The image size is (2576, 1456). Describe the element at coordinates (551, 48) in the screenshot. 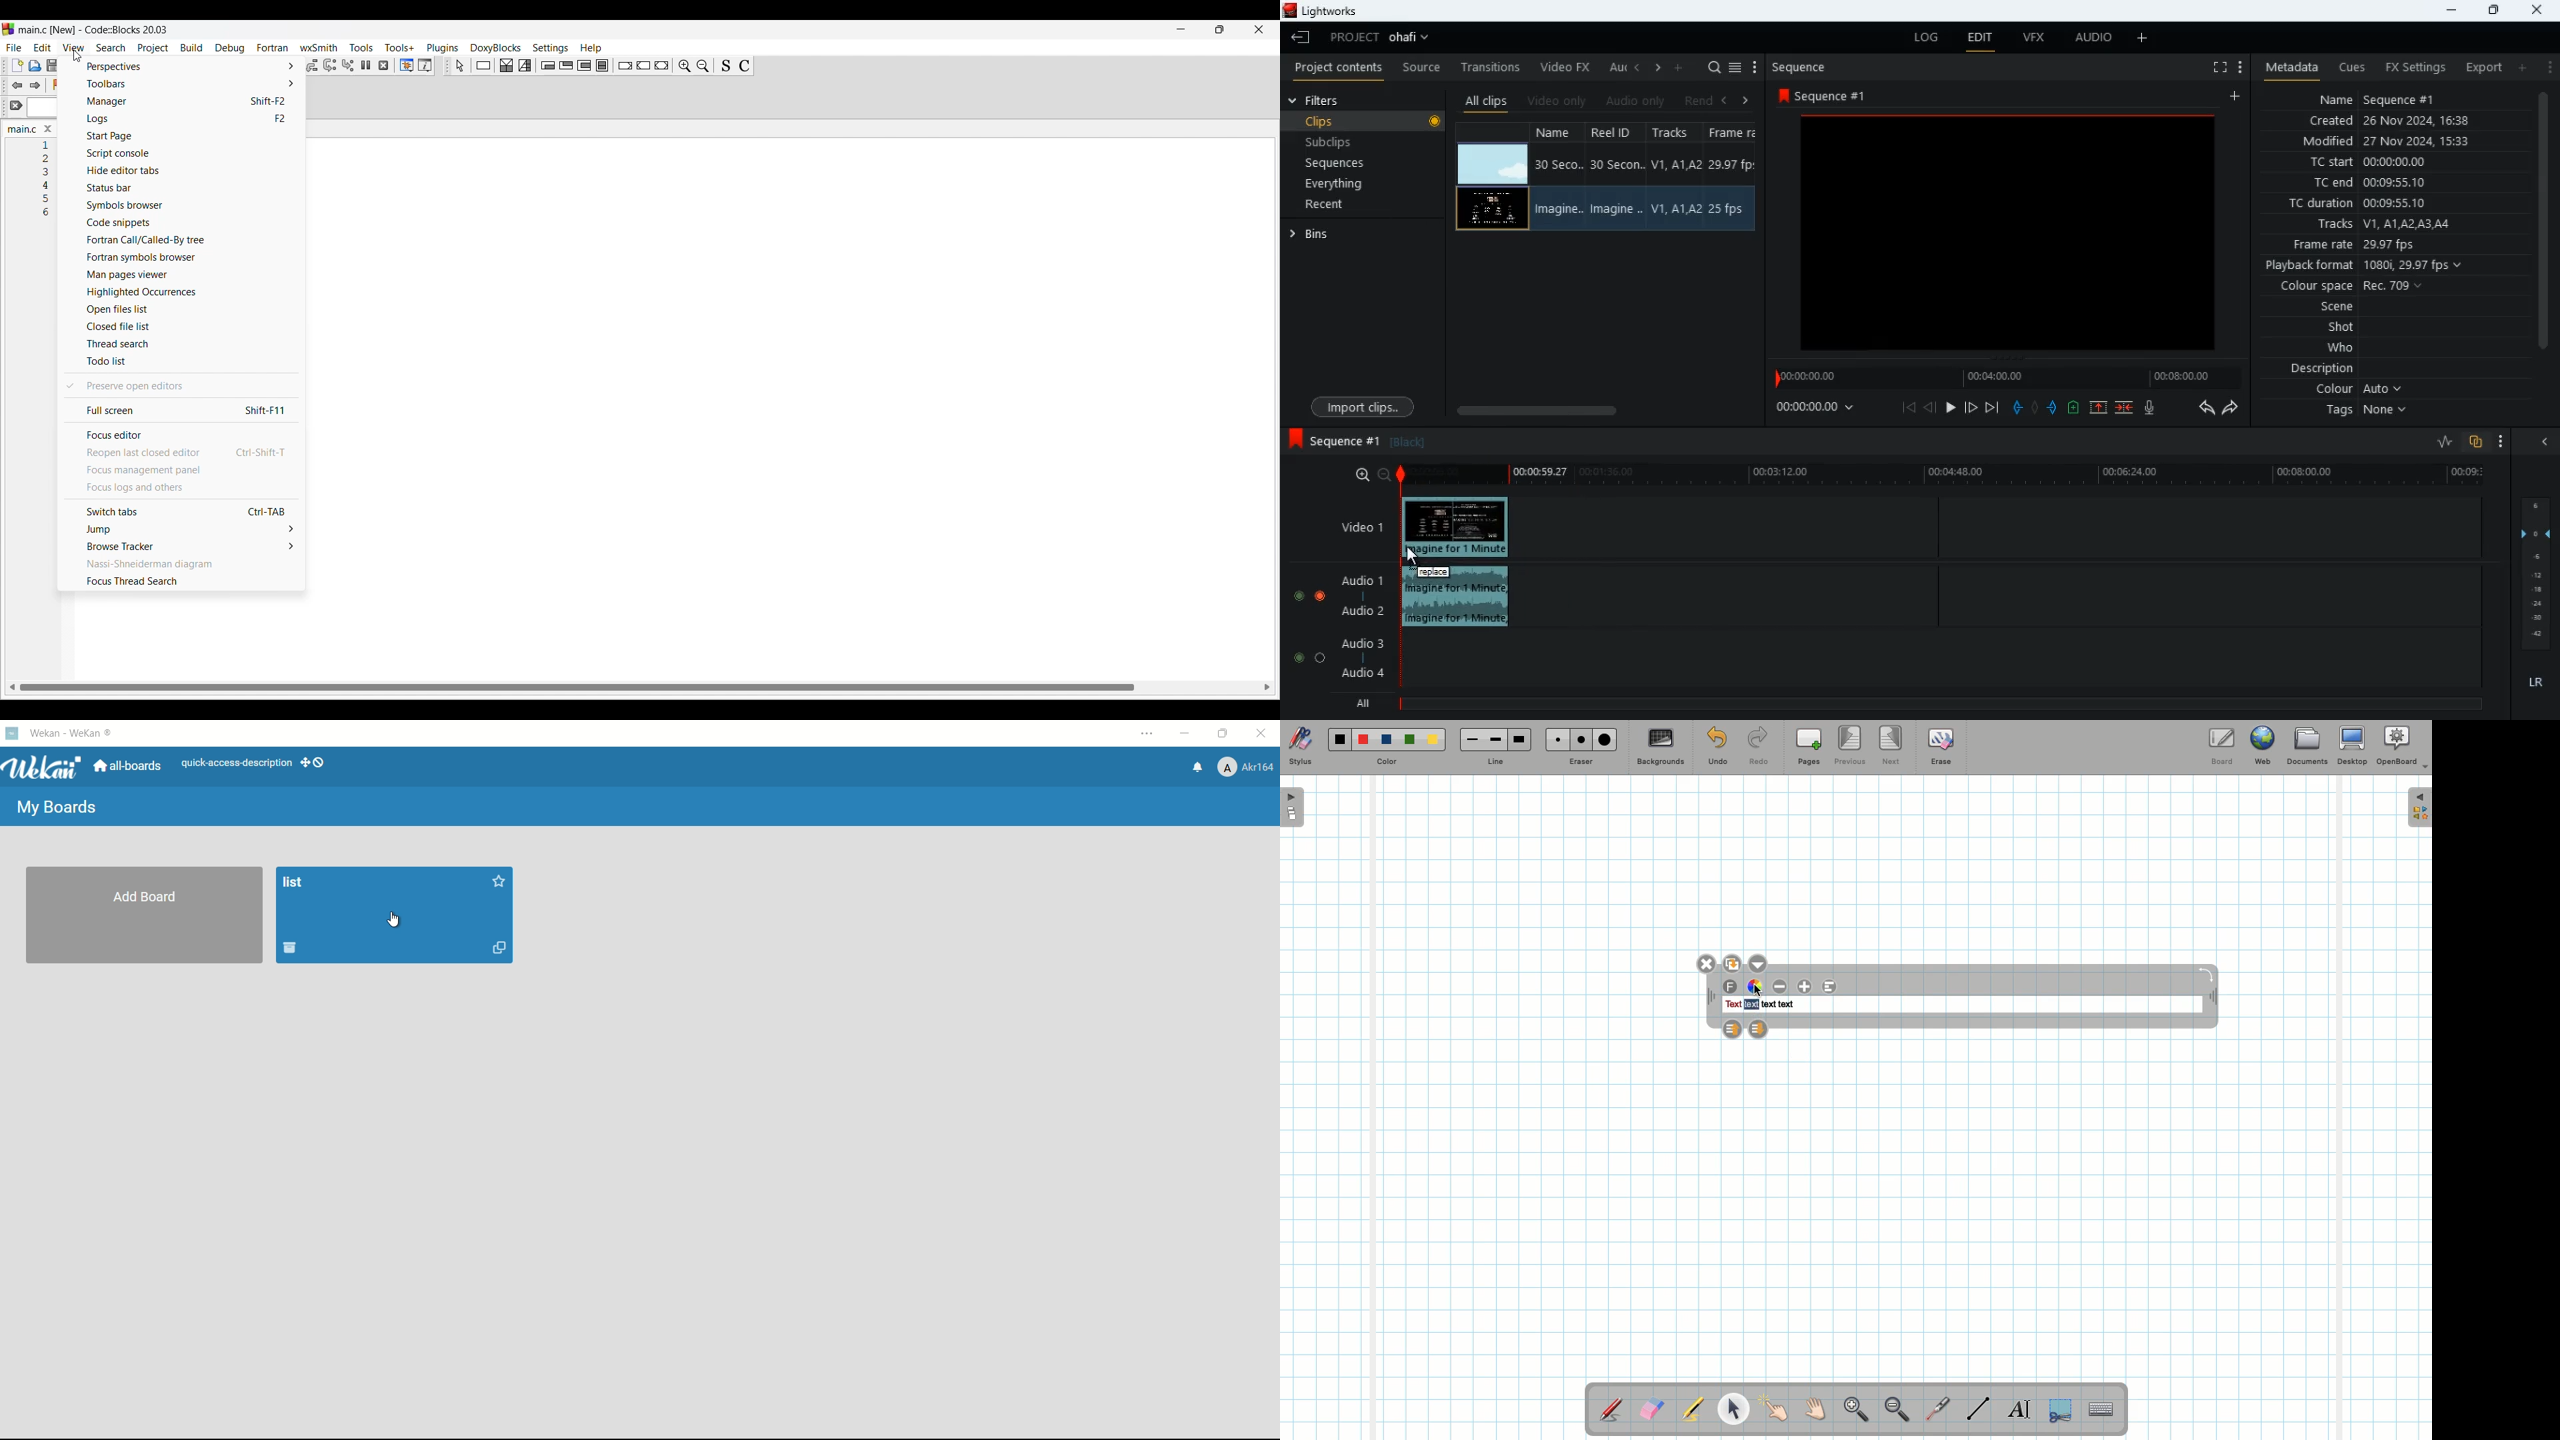

I see `Settings menu` at that location.